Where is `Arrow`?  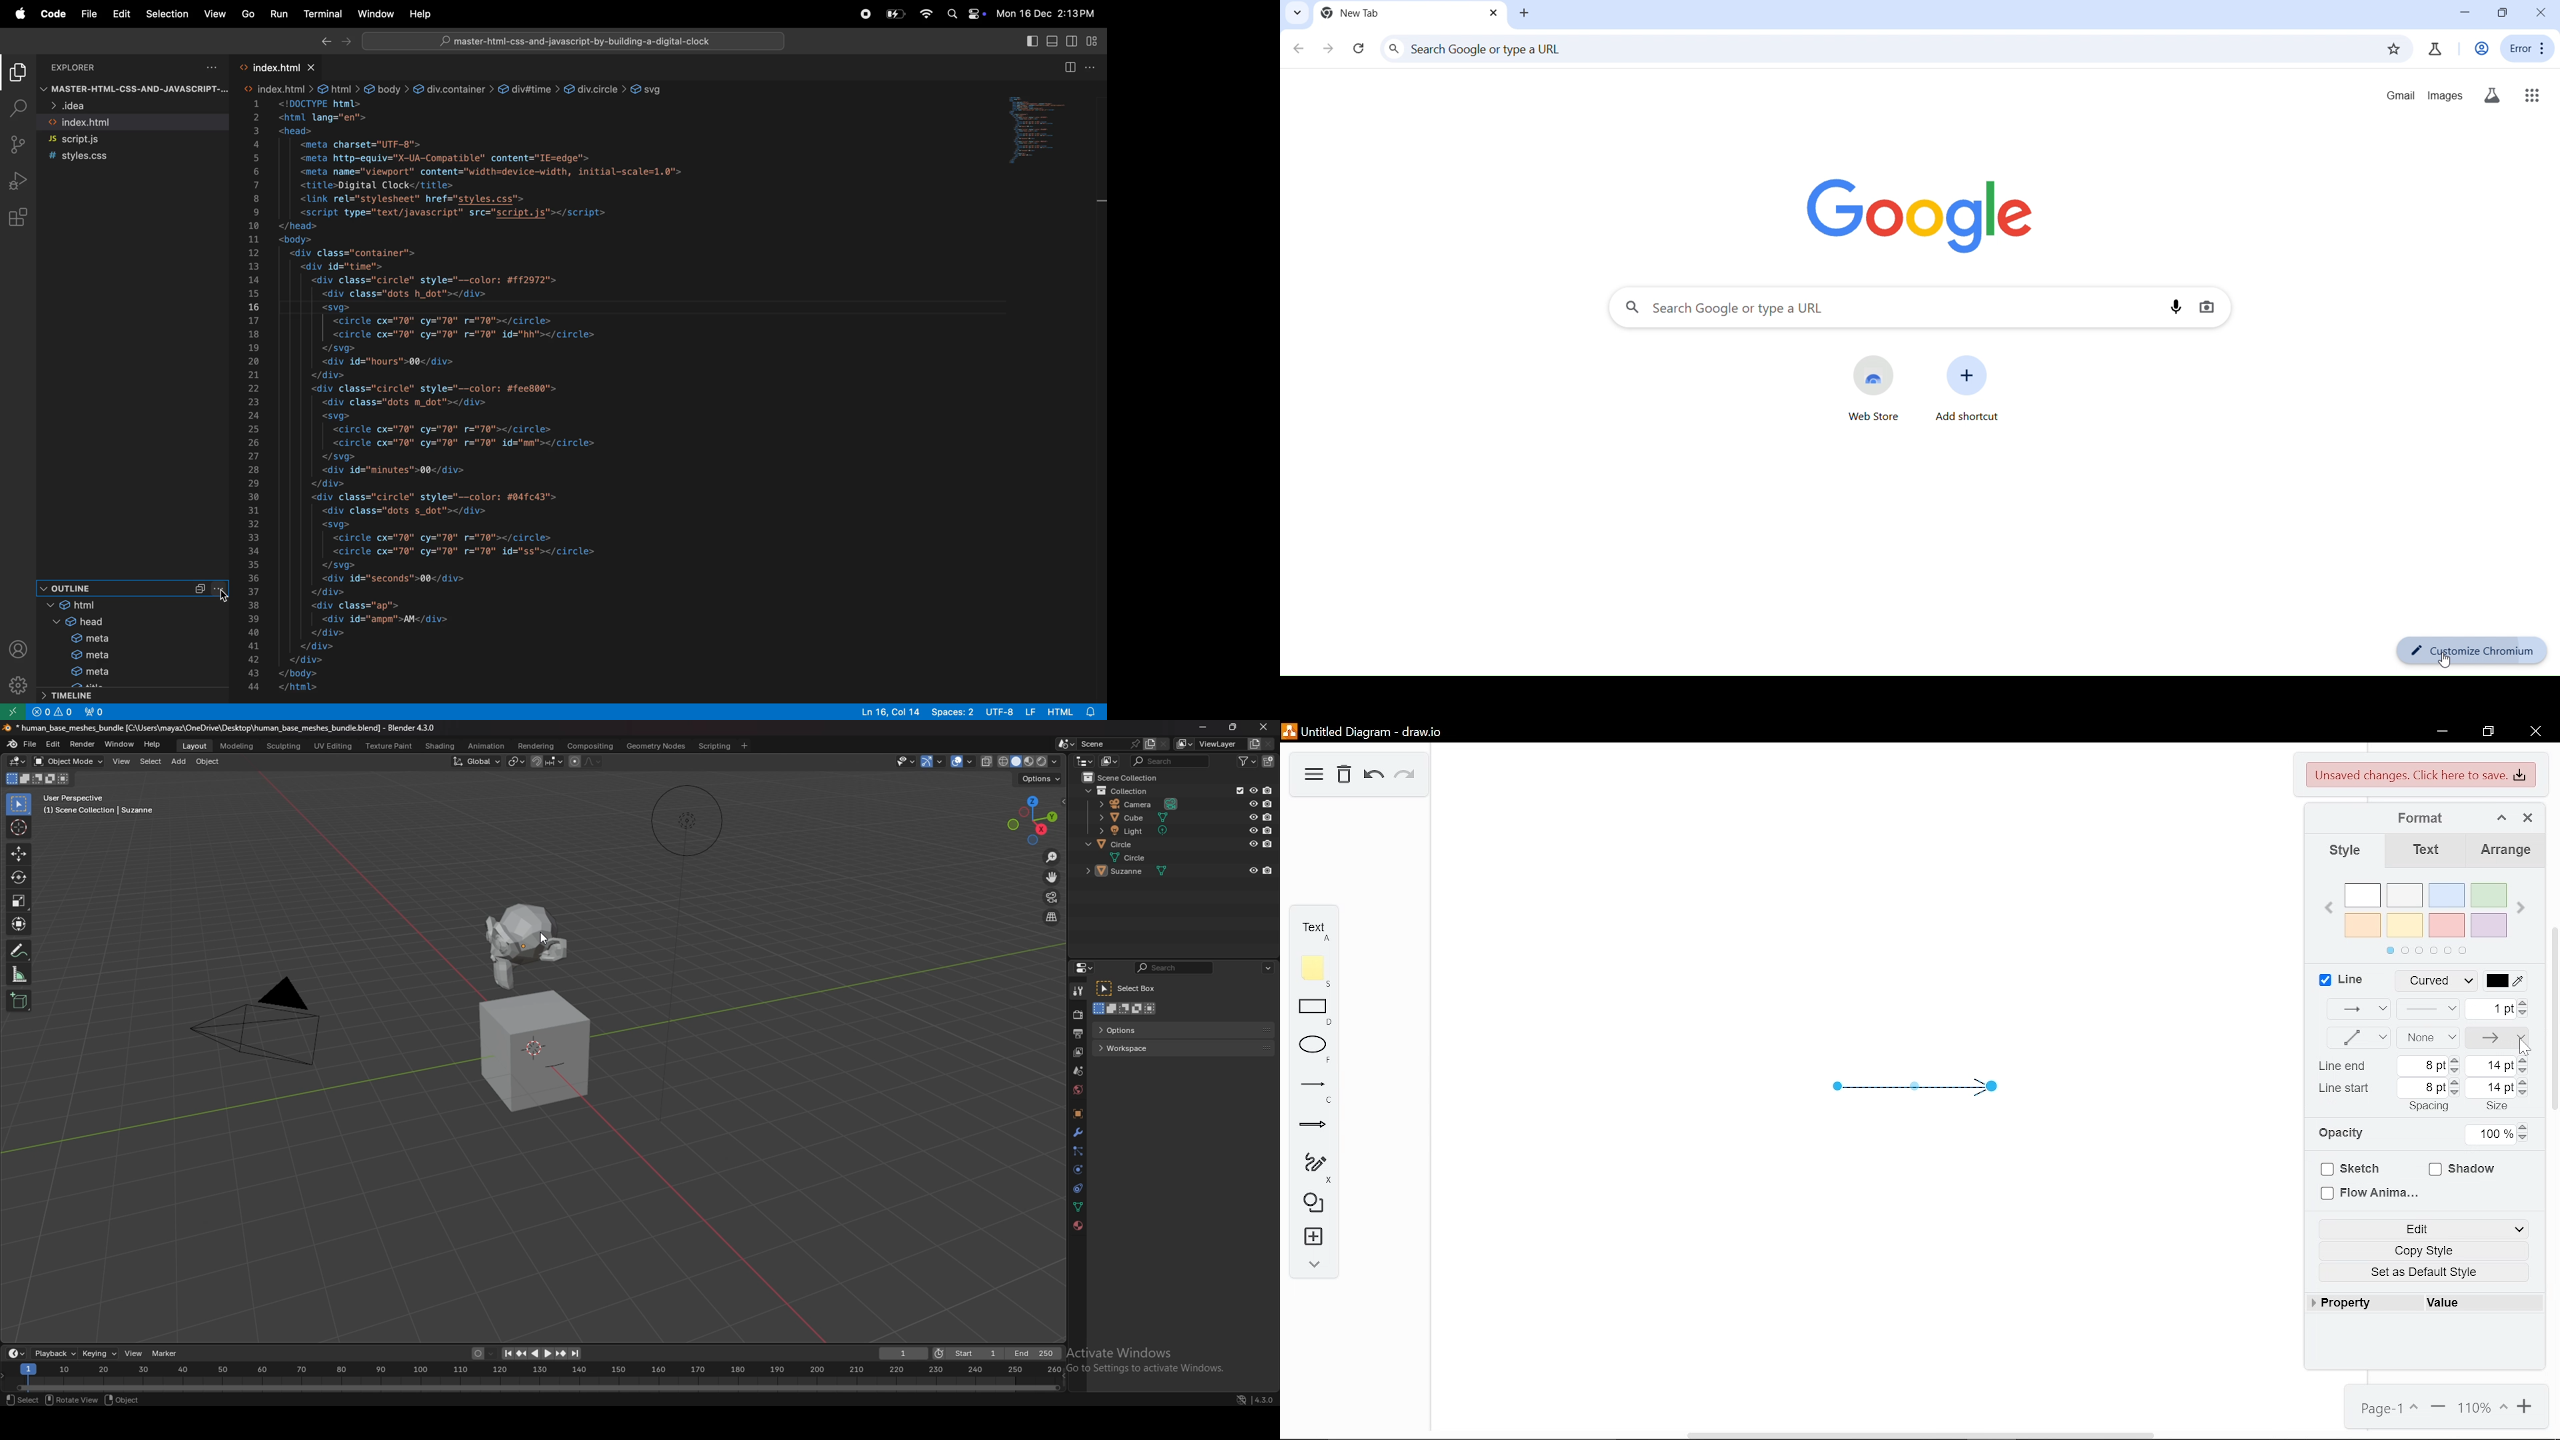
Arrow is located at coordinates (1317, 1129).